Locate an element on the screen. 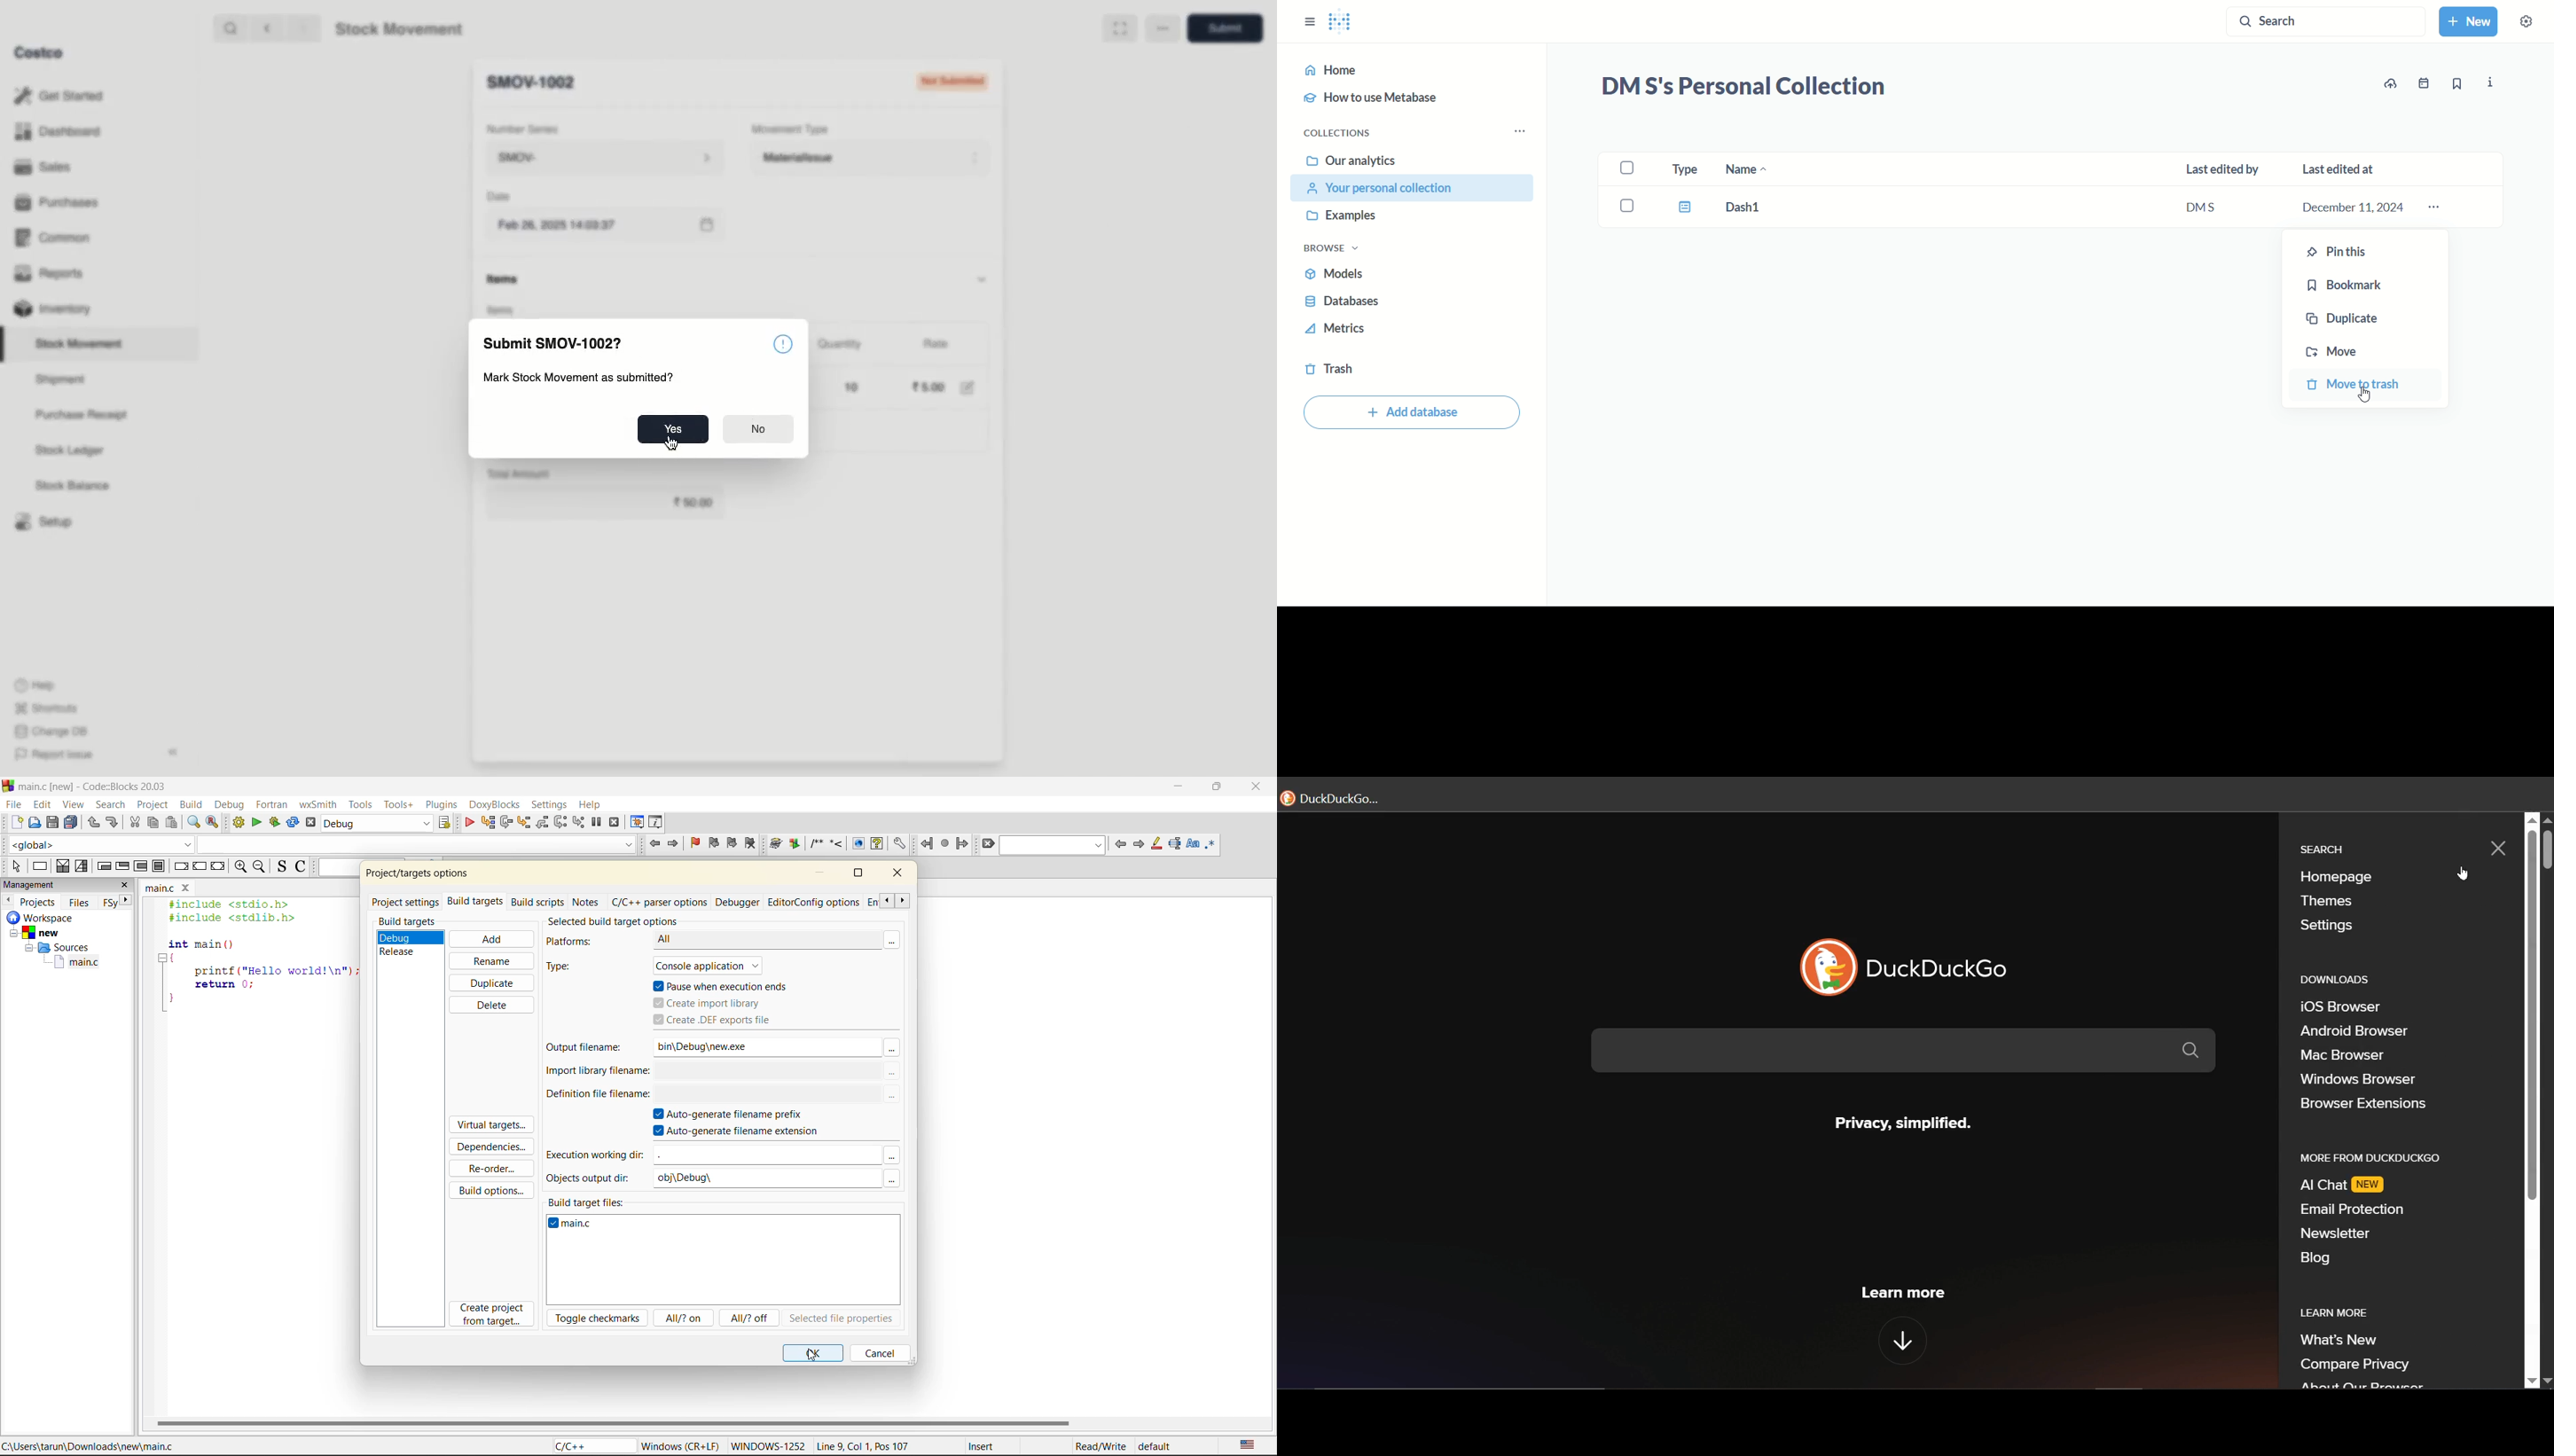  previous is located at coordinates (8, 900).